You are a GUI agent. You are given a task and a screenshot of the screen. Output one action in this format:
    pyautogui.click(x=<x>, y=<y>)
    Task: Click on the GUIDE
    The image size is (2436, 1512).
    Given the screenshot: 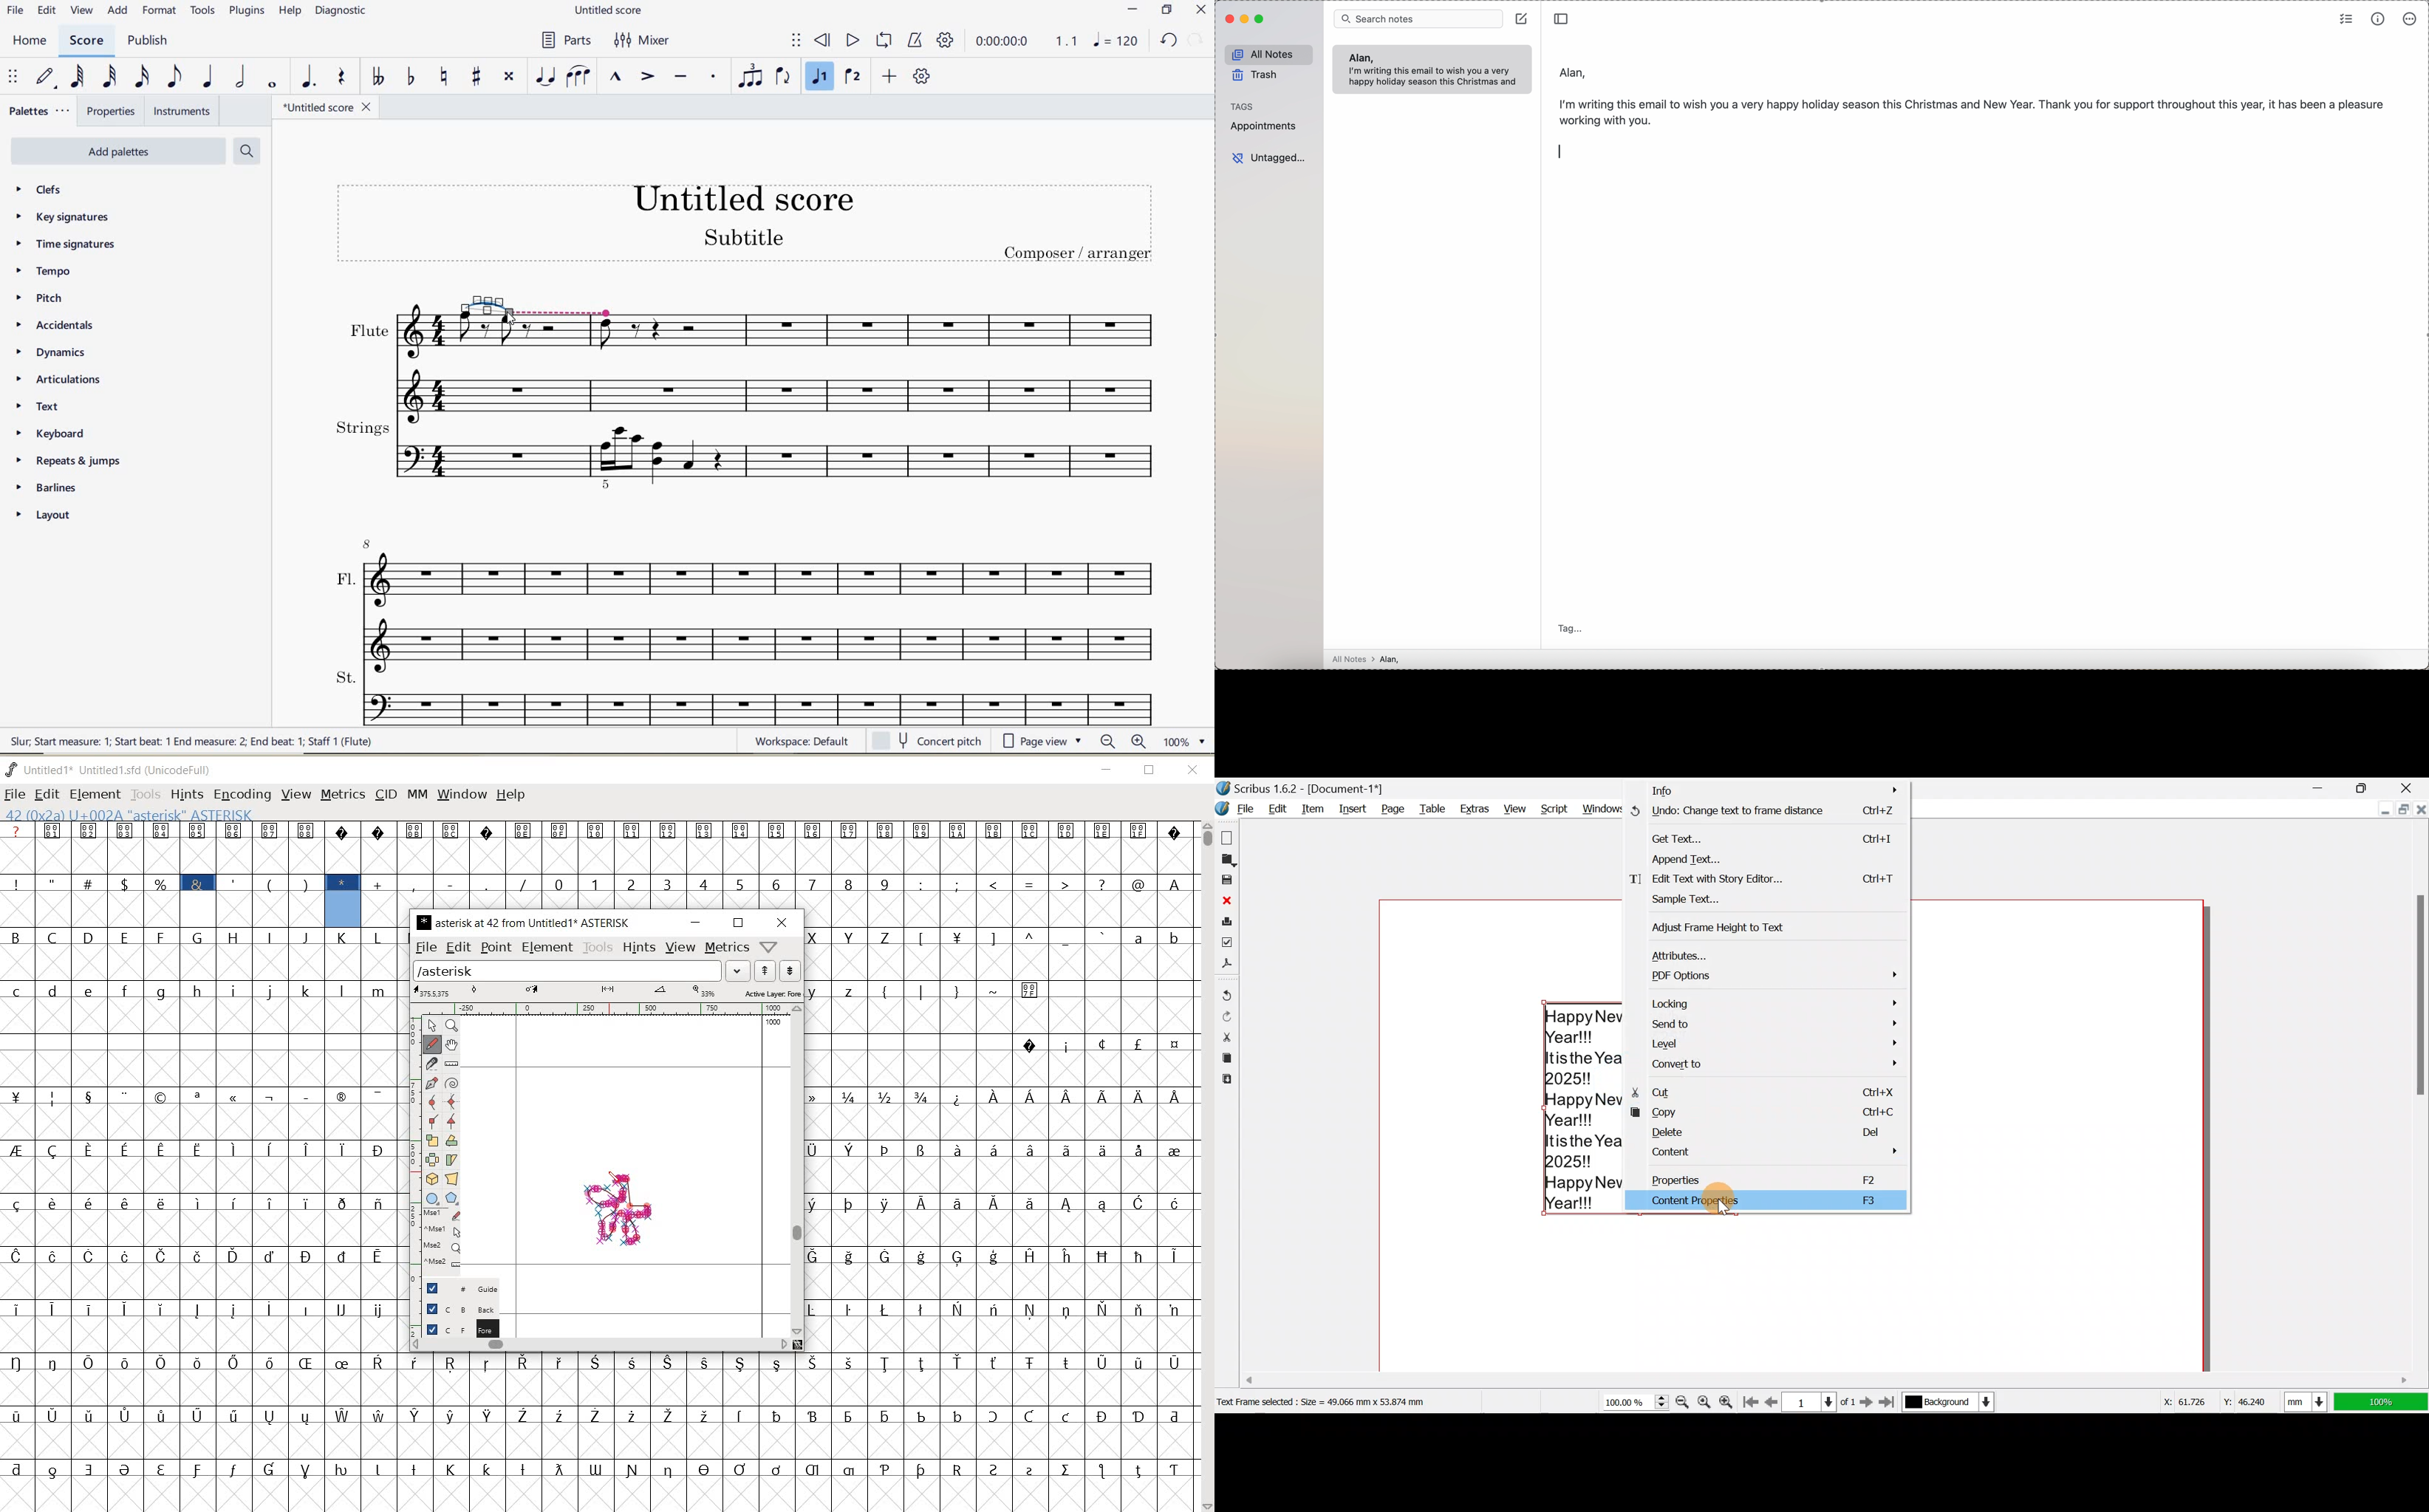 What is the action you would take?
    pyautogui.click(x=457, y=1286)
    